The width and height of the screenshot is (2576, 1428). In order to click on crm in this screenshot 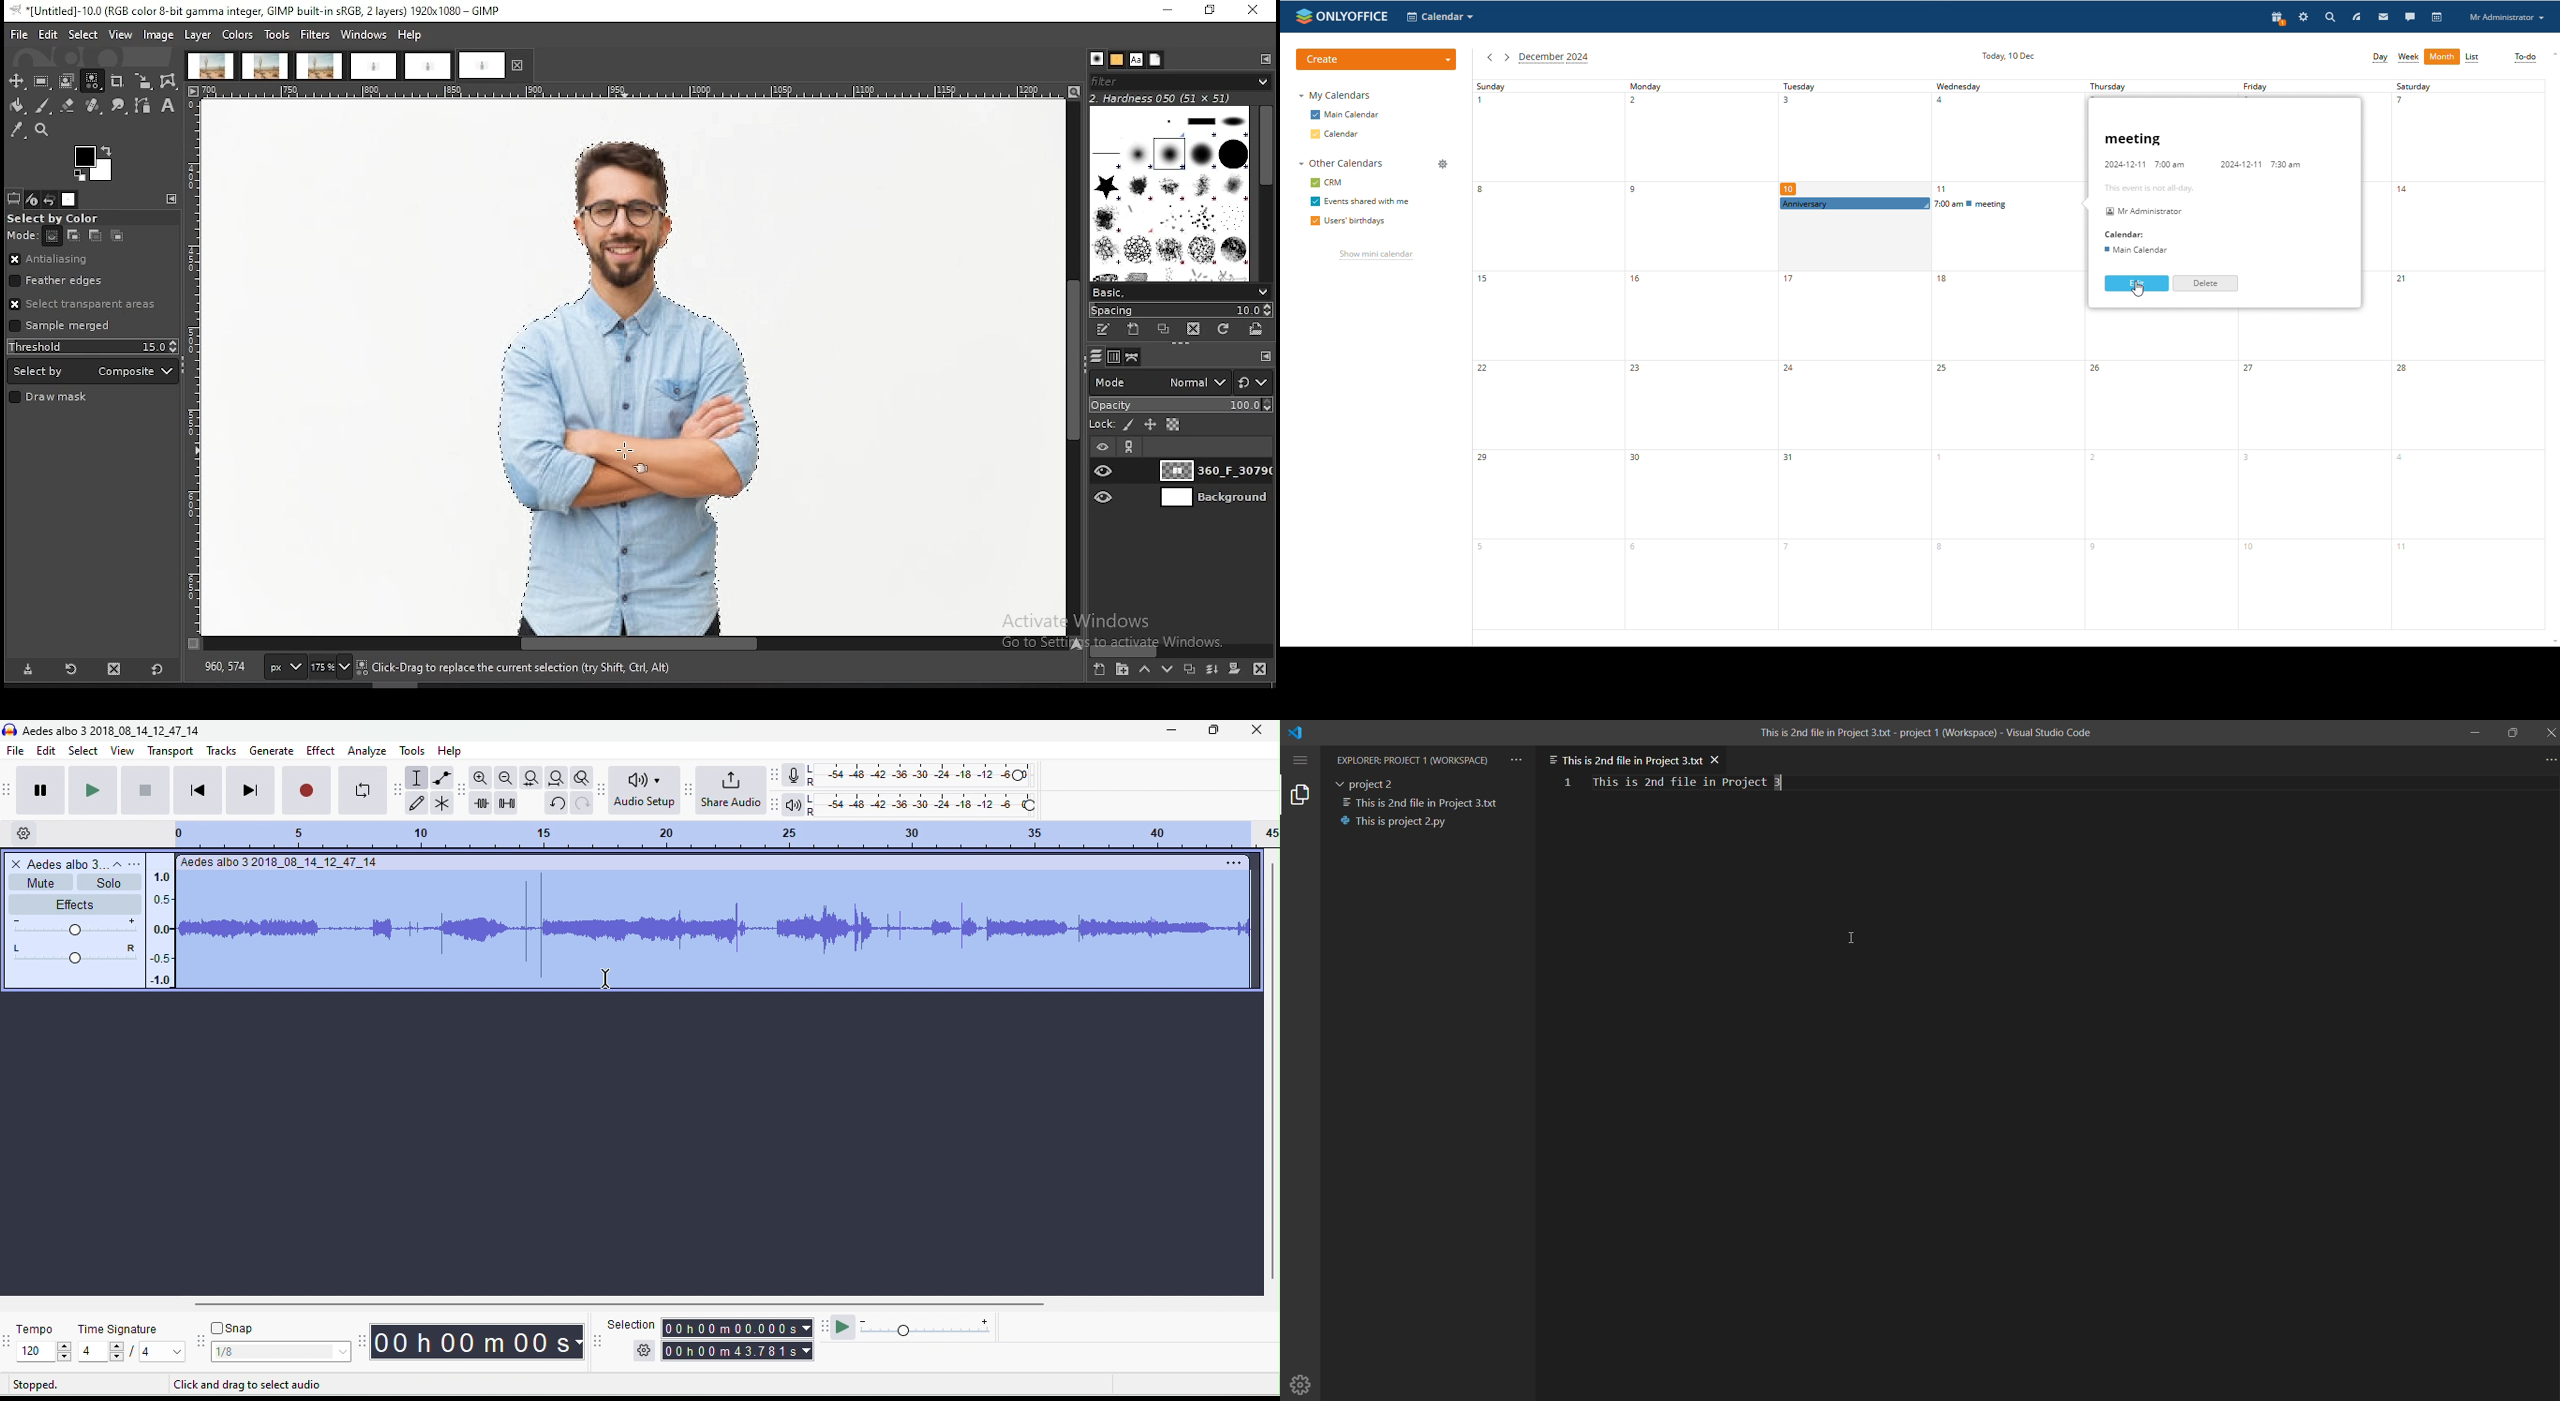, I will do `click(1327, 183)`.